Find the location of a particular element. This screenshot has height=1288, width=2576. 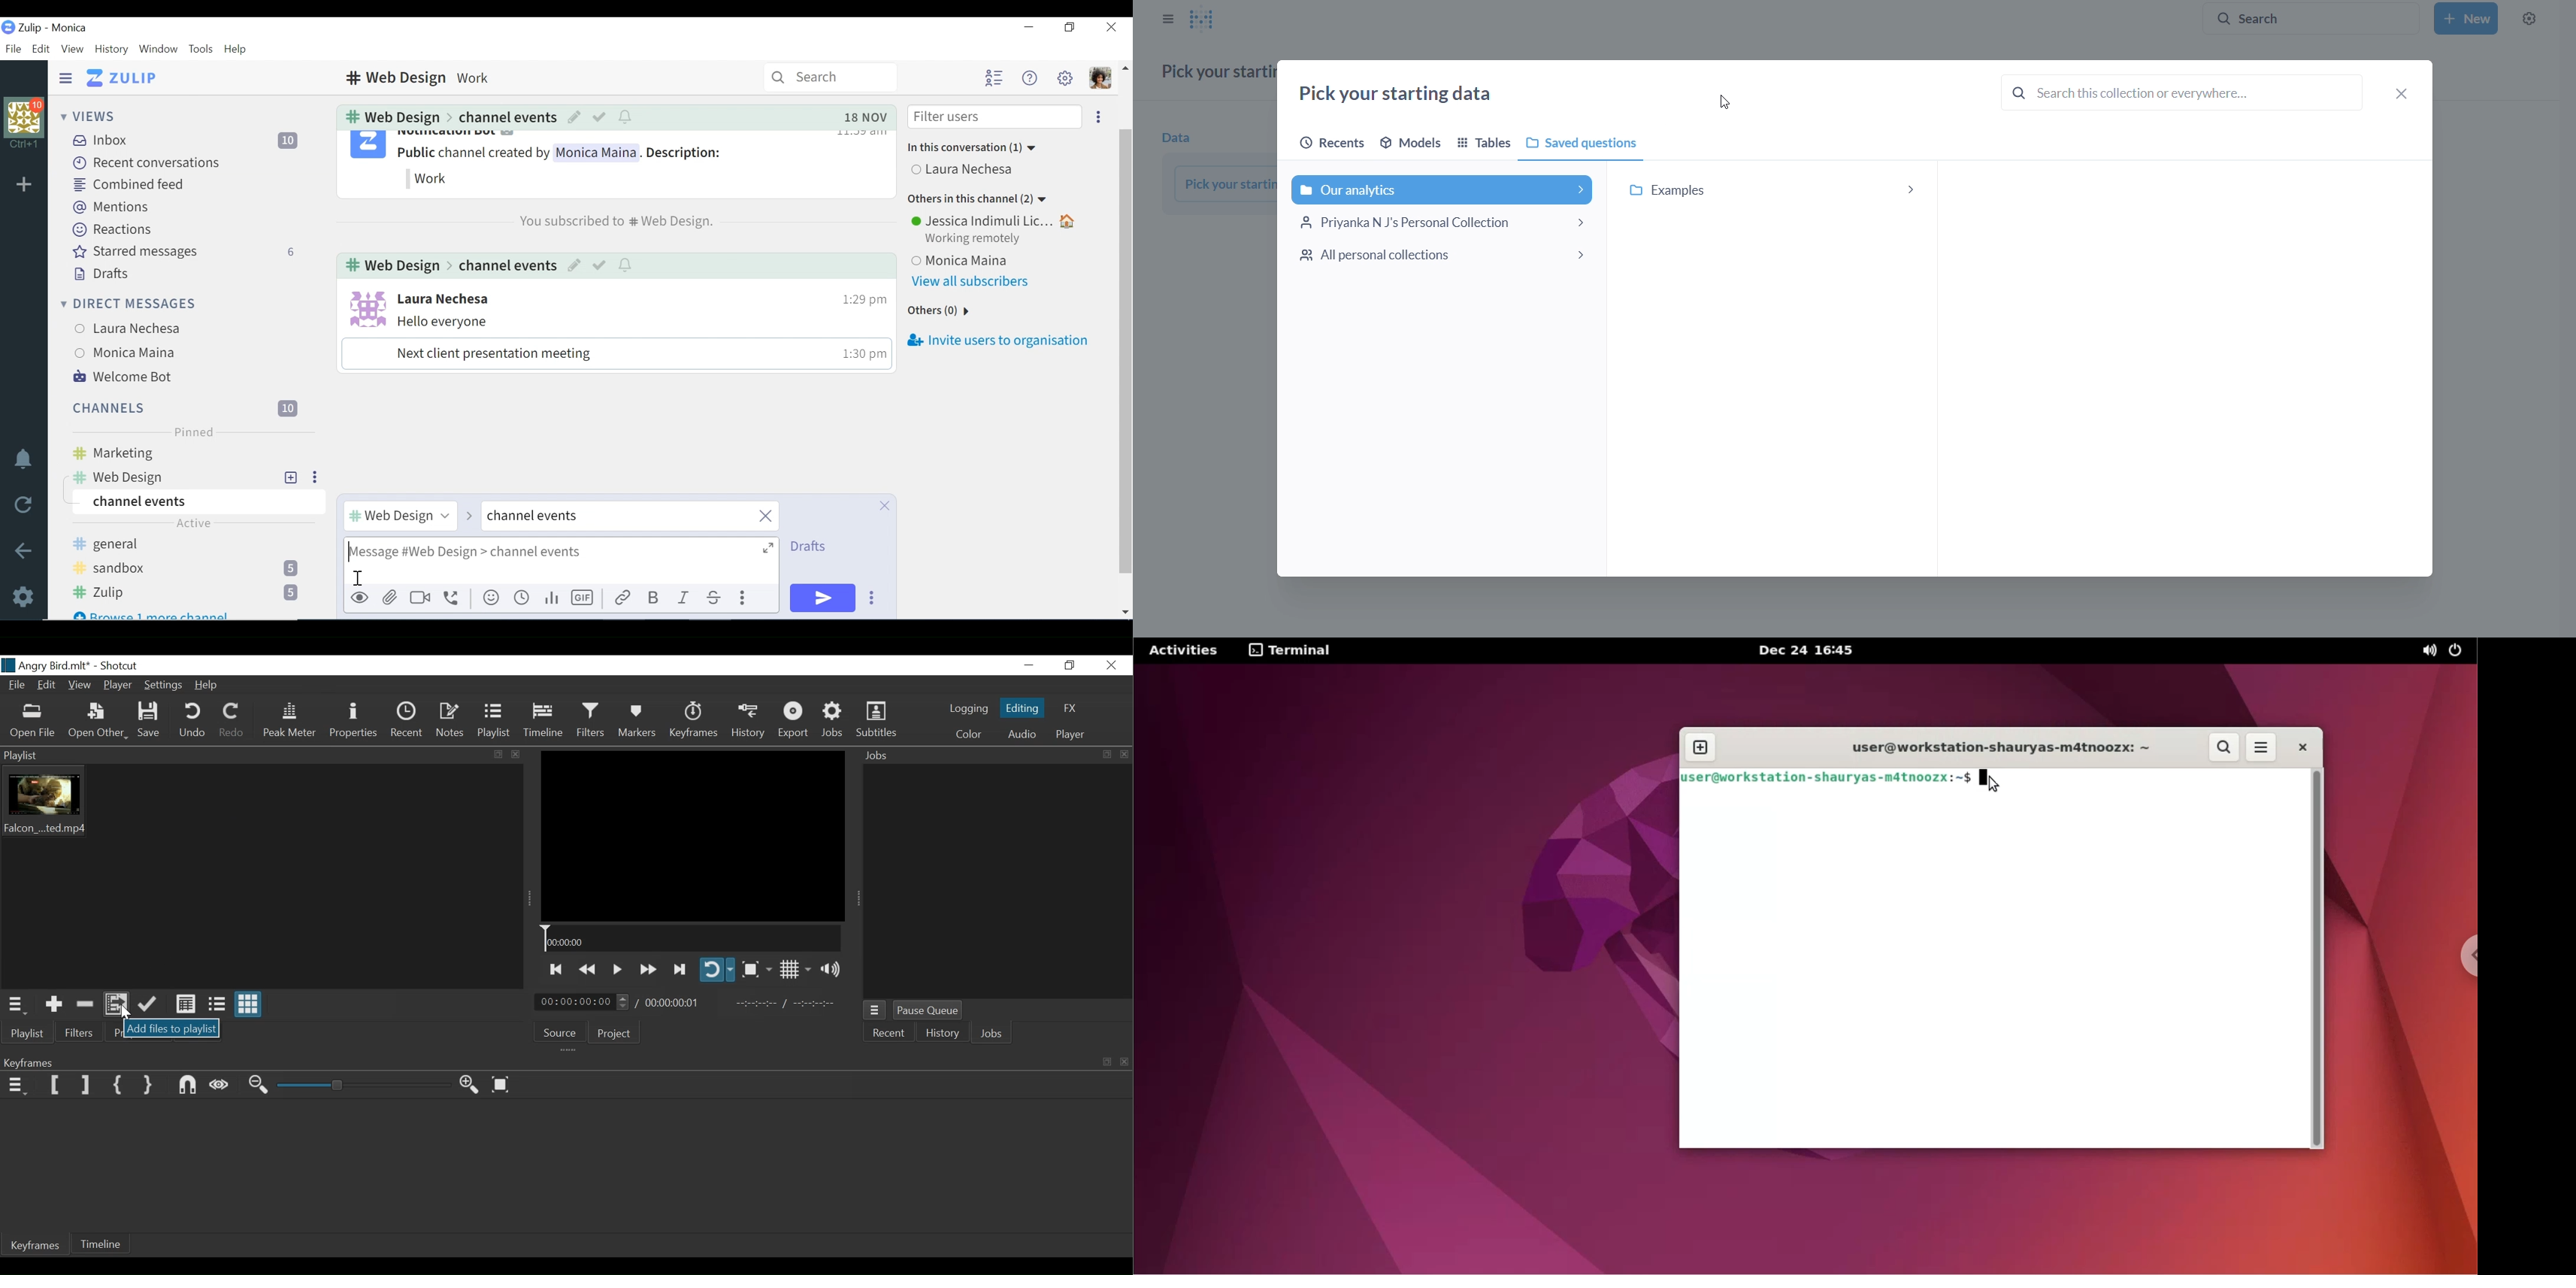

add New Topic is located at coordinates (292, 477).